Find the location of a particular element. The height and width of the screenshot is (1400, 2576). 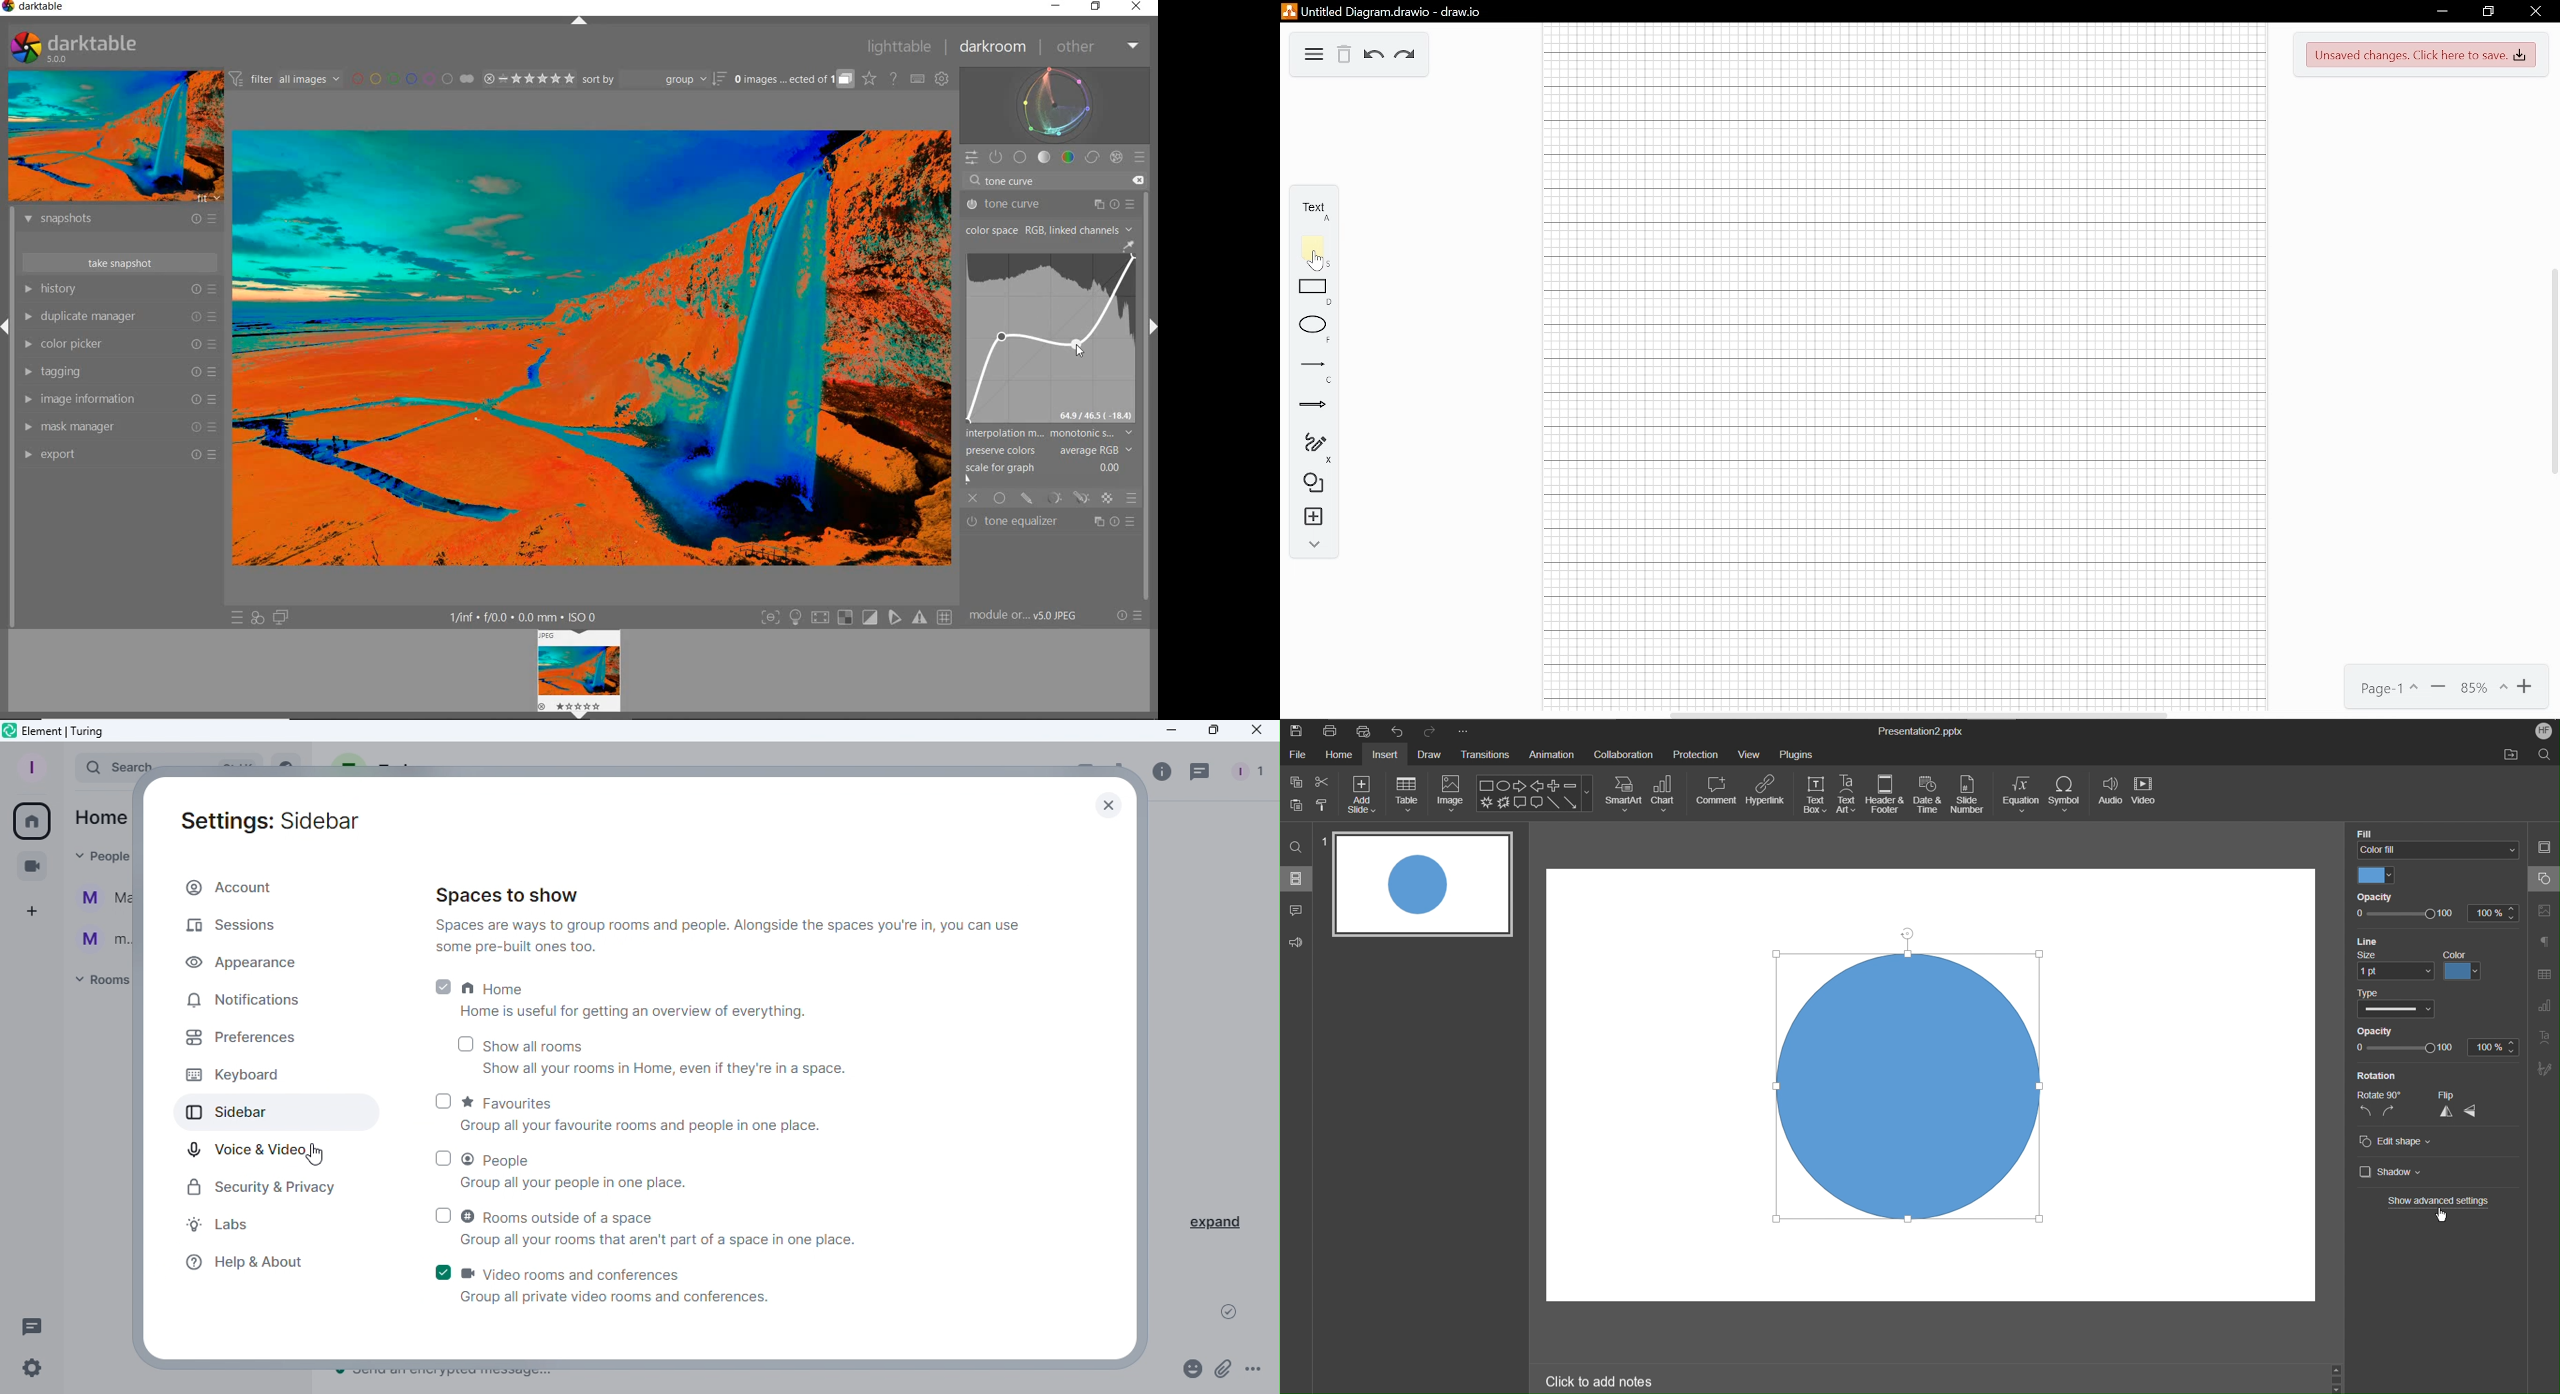

history is located at coordinates (119, 288).